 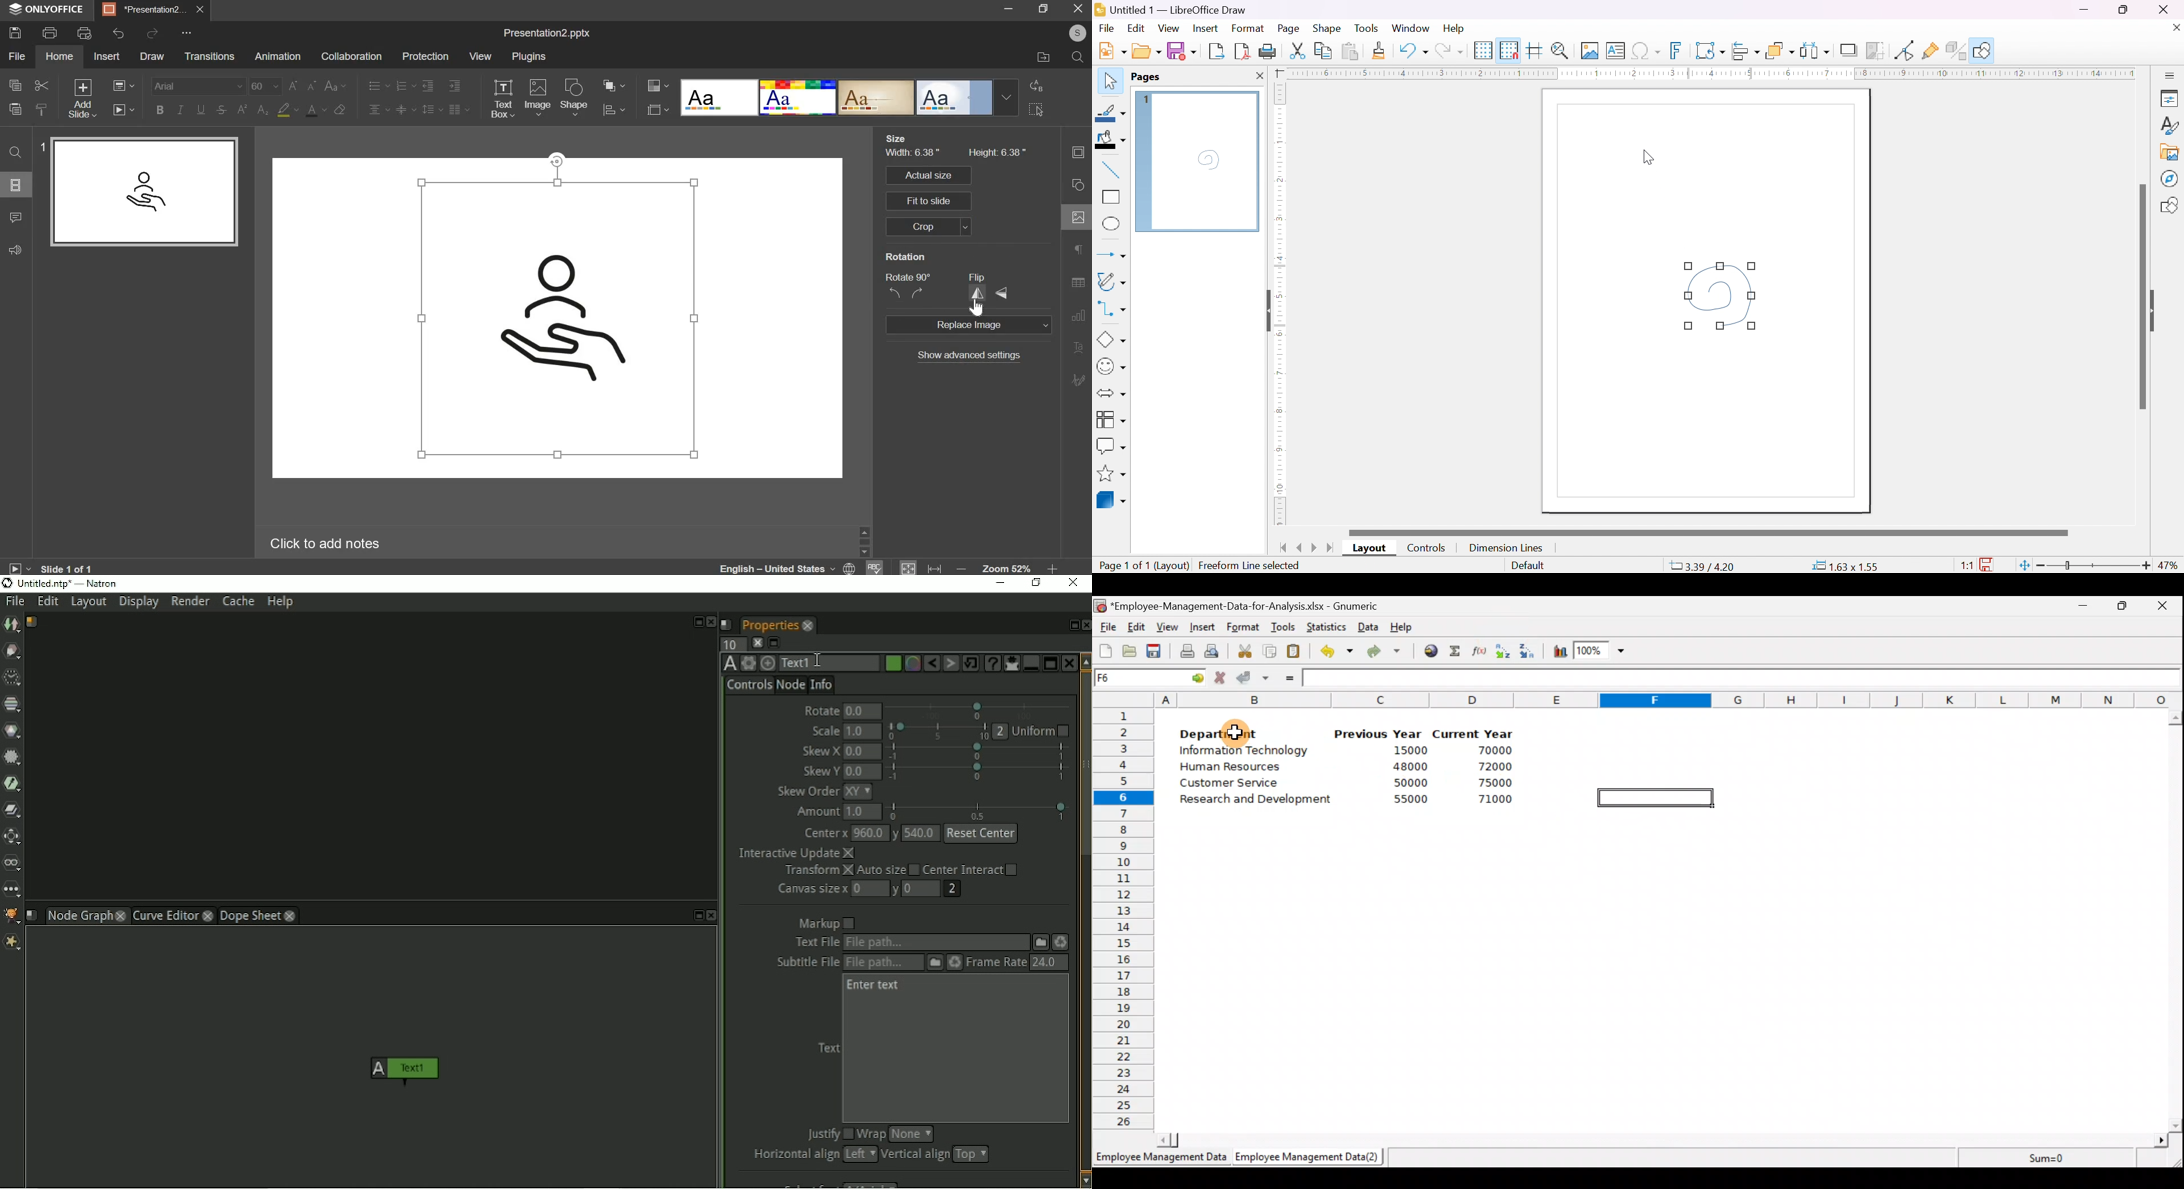 I want to click on toggle point edit mode, so click(x=1906, y=50).